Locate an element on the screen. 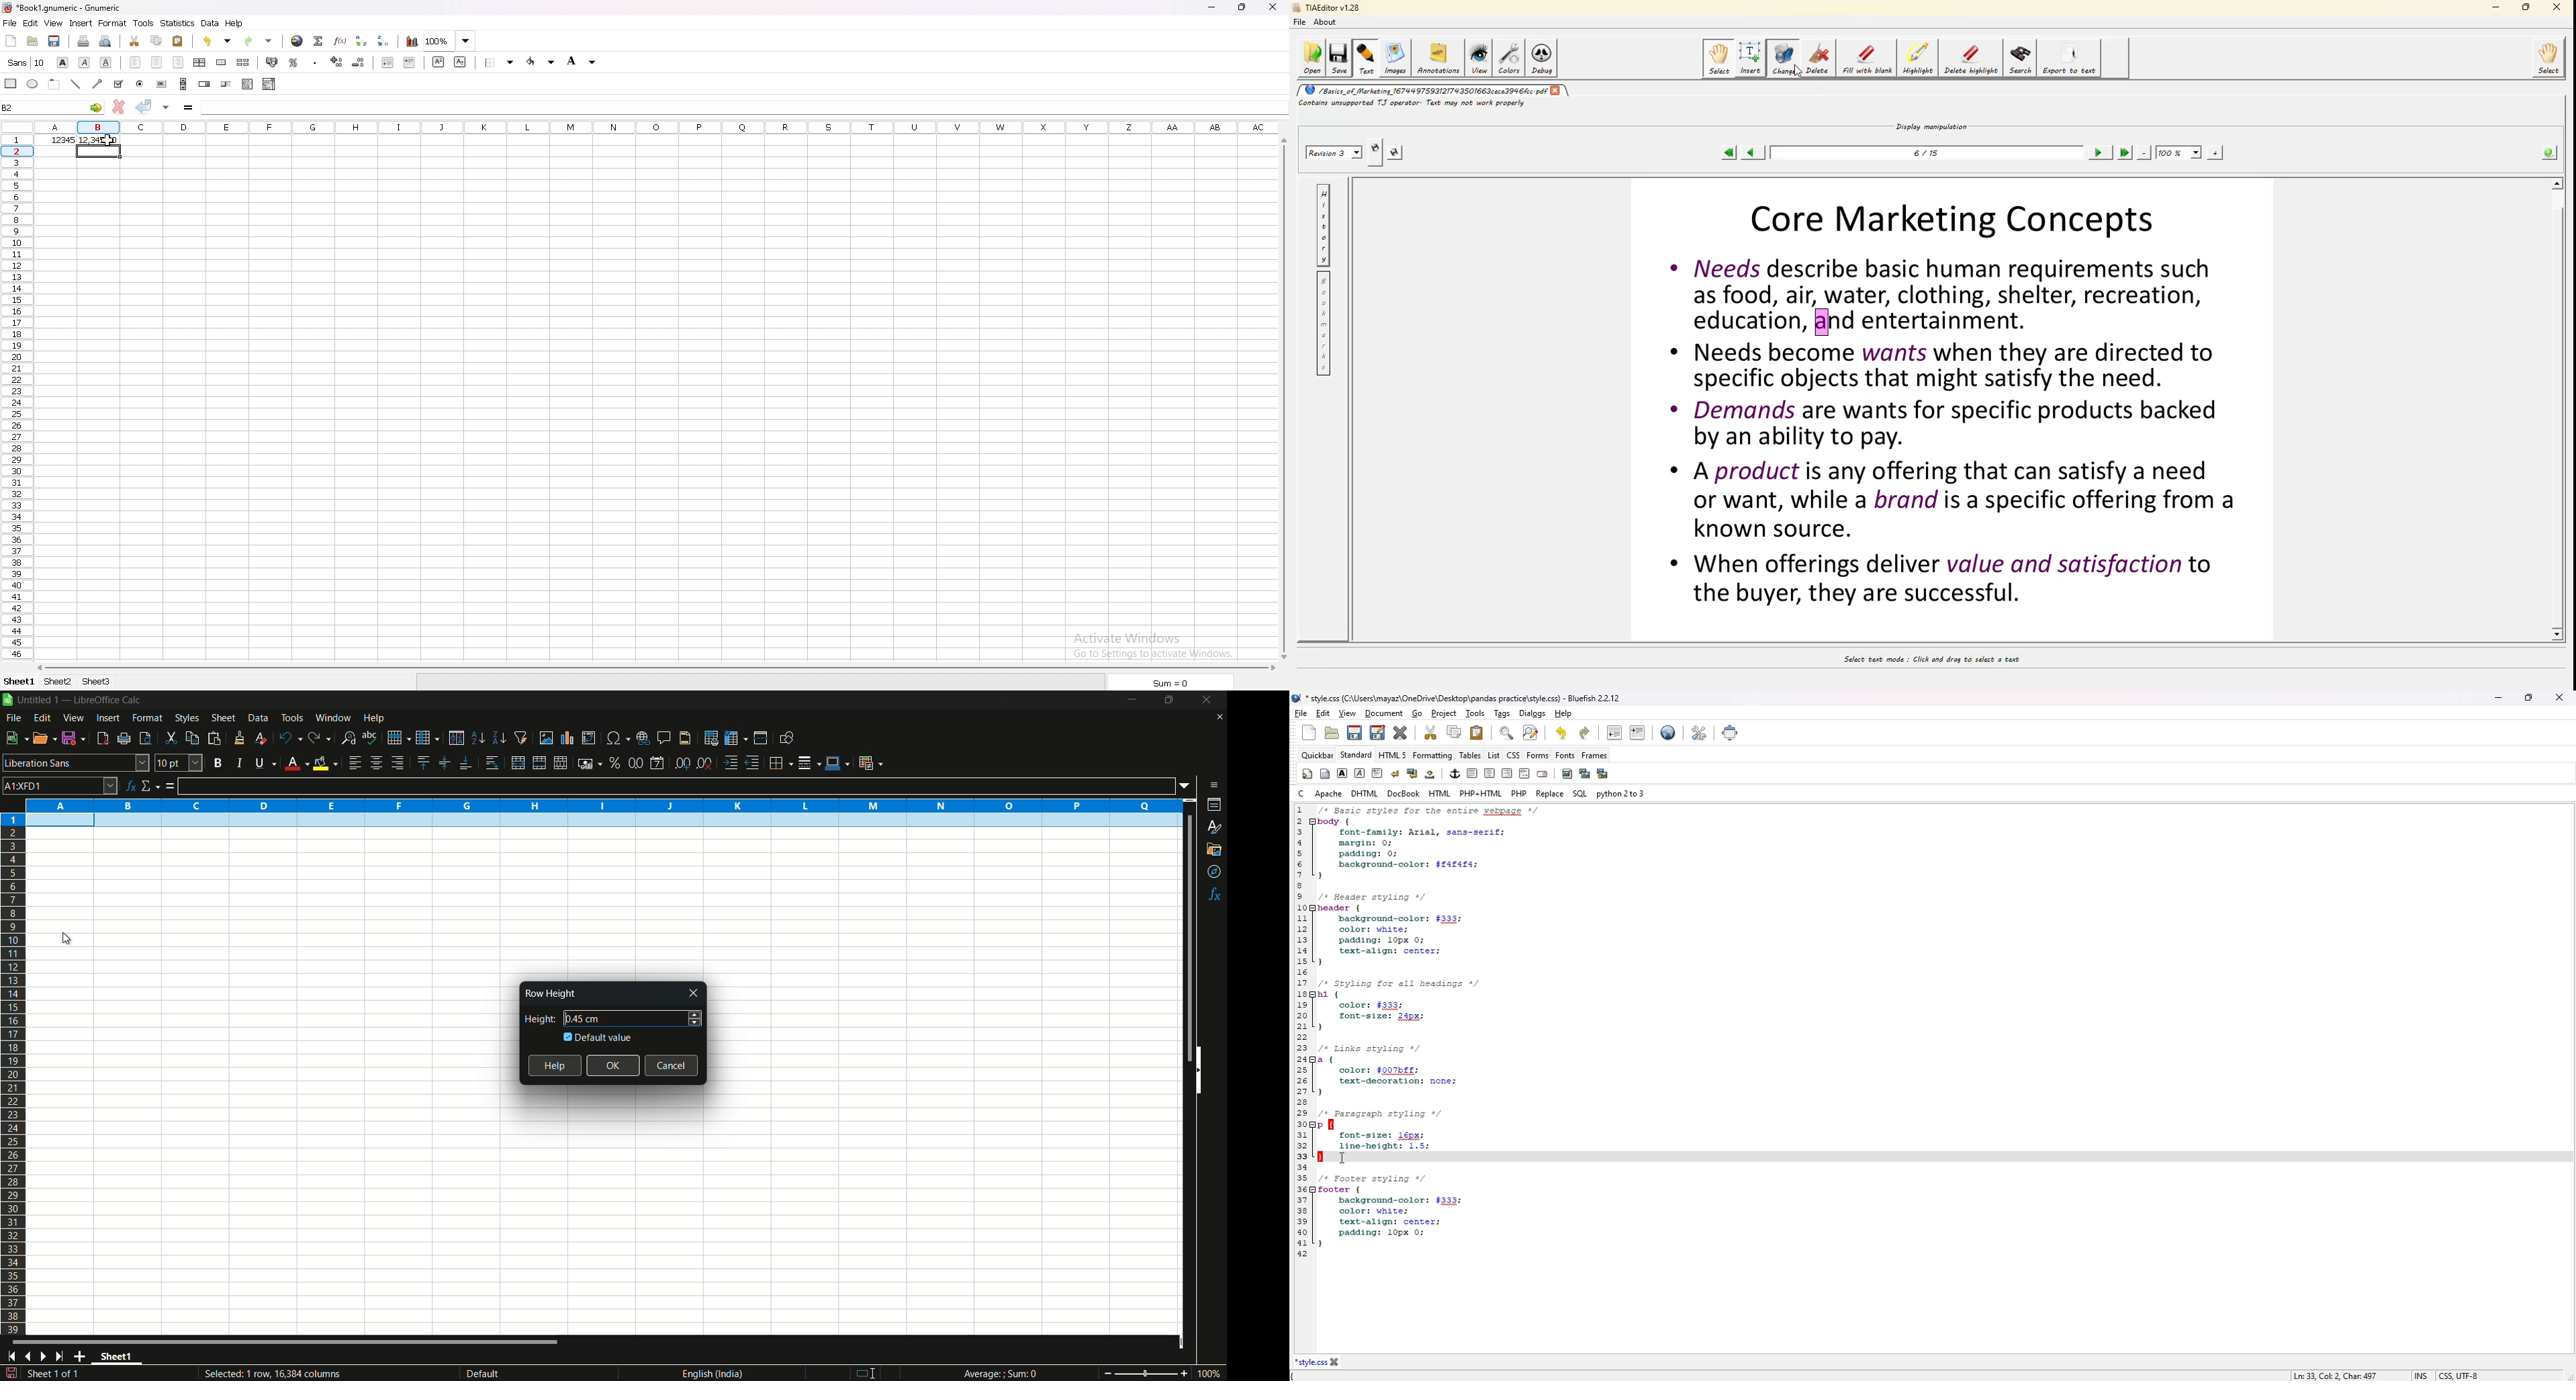  debug is located at coordinates (1540, 60).